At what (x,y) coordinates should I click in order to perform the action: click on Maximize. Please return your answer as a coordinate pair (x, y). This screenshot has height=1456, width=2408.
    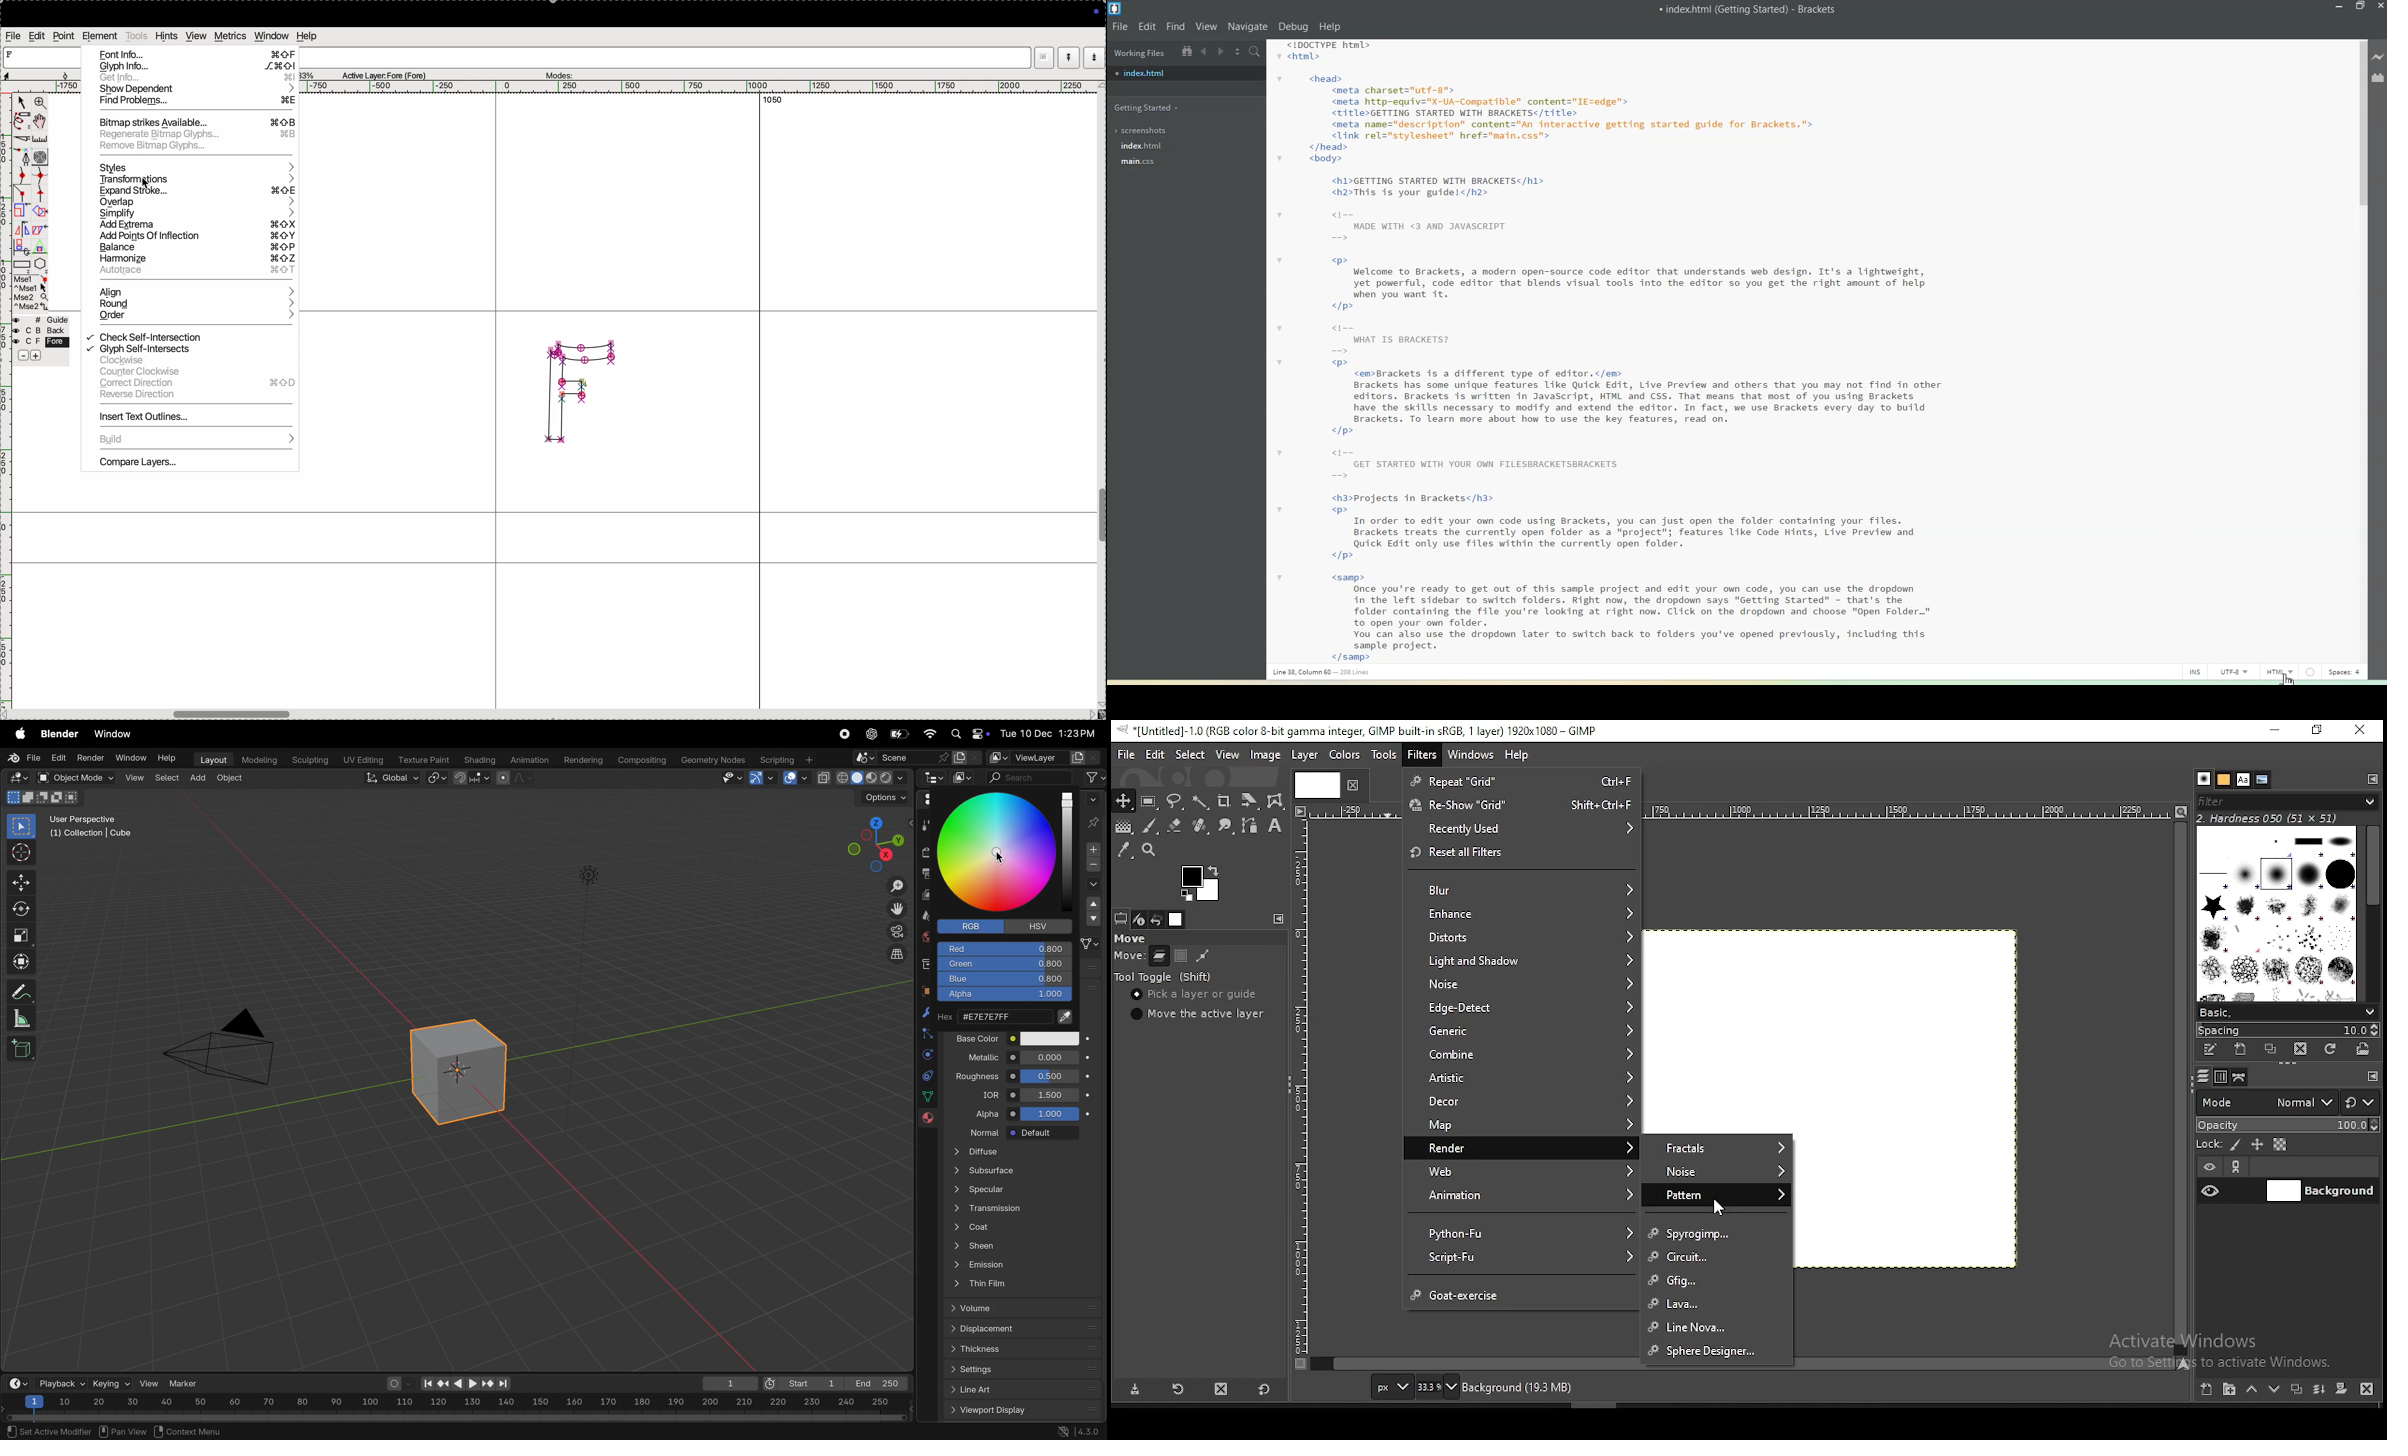
    Looking at the image, I should click on (2361, 7).